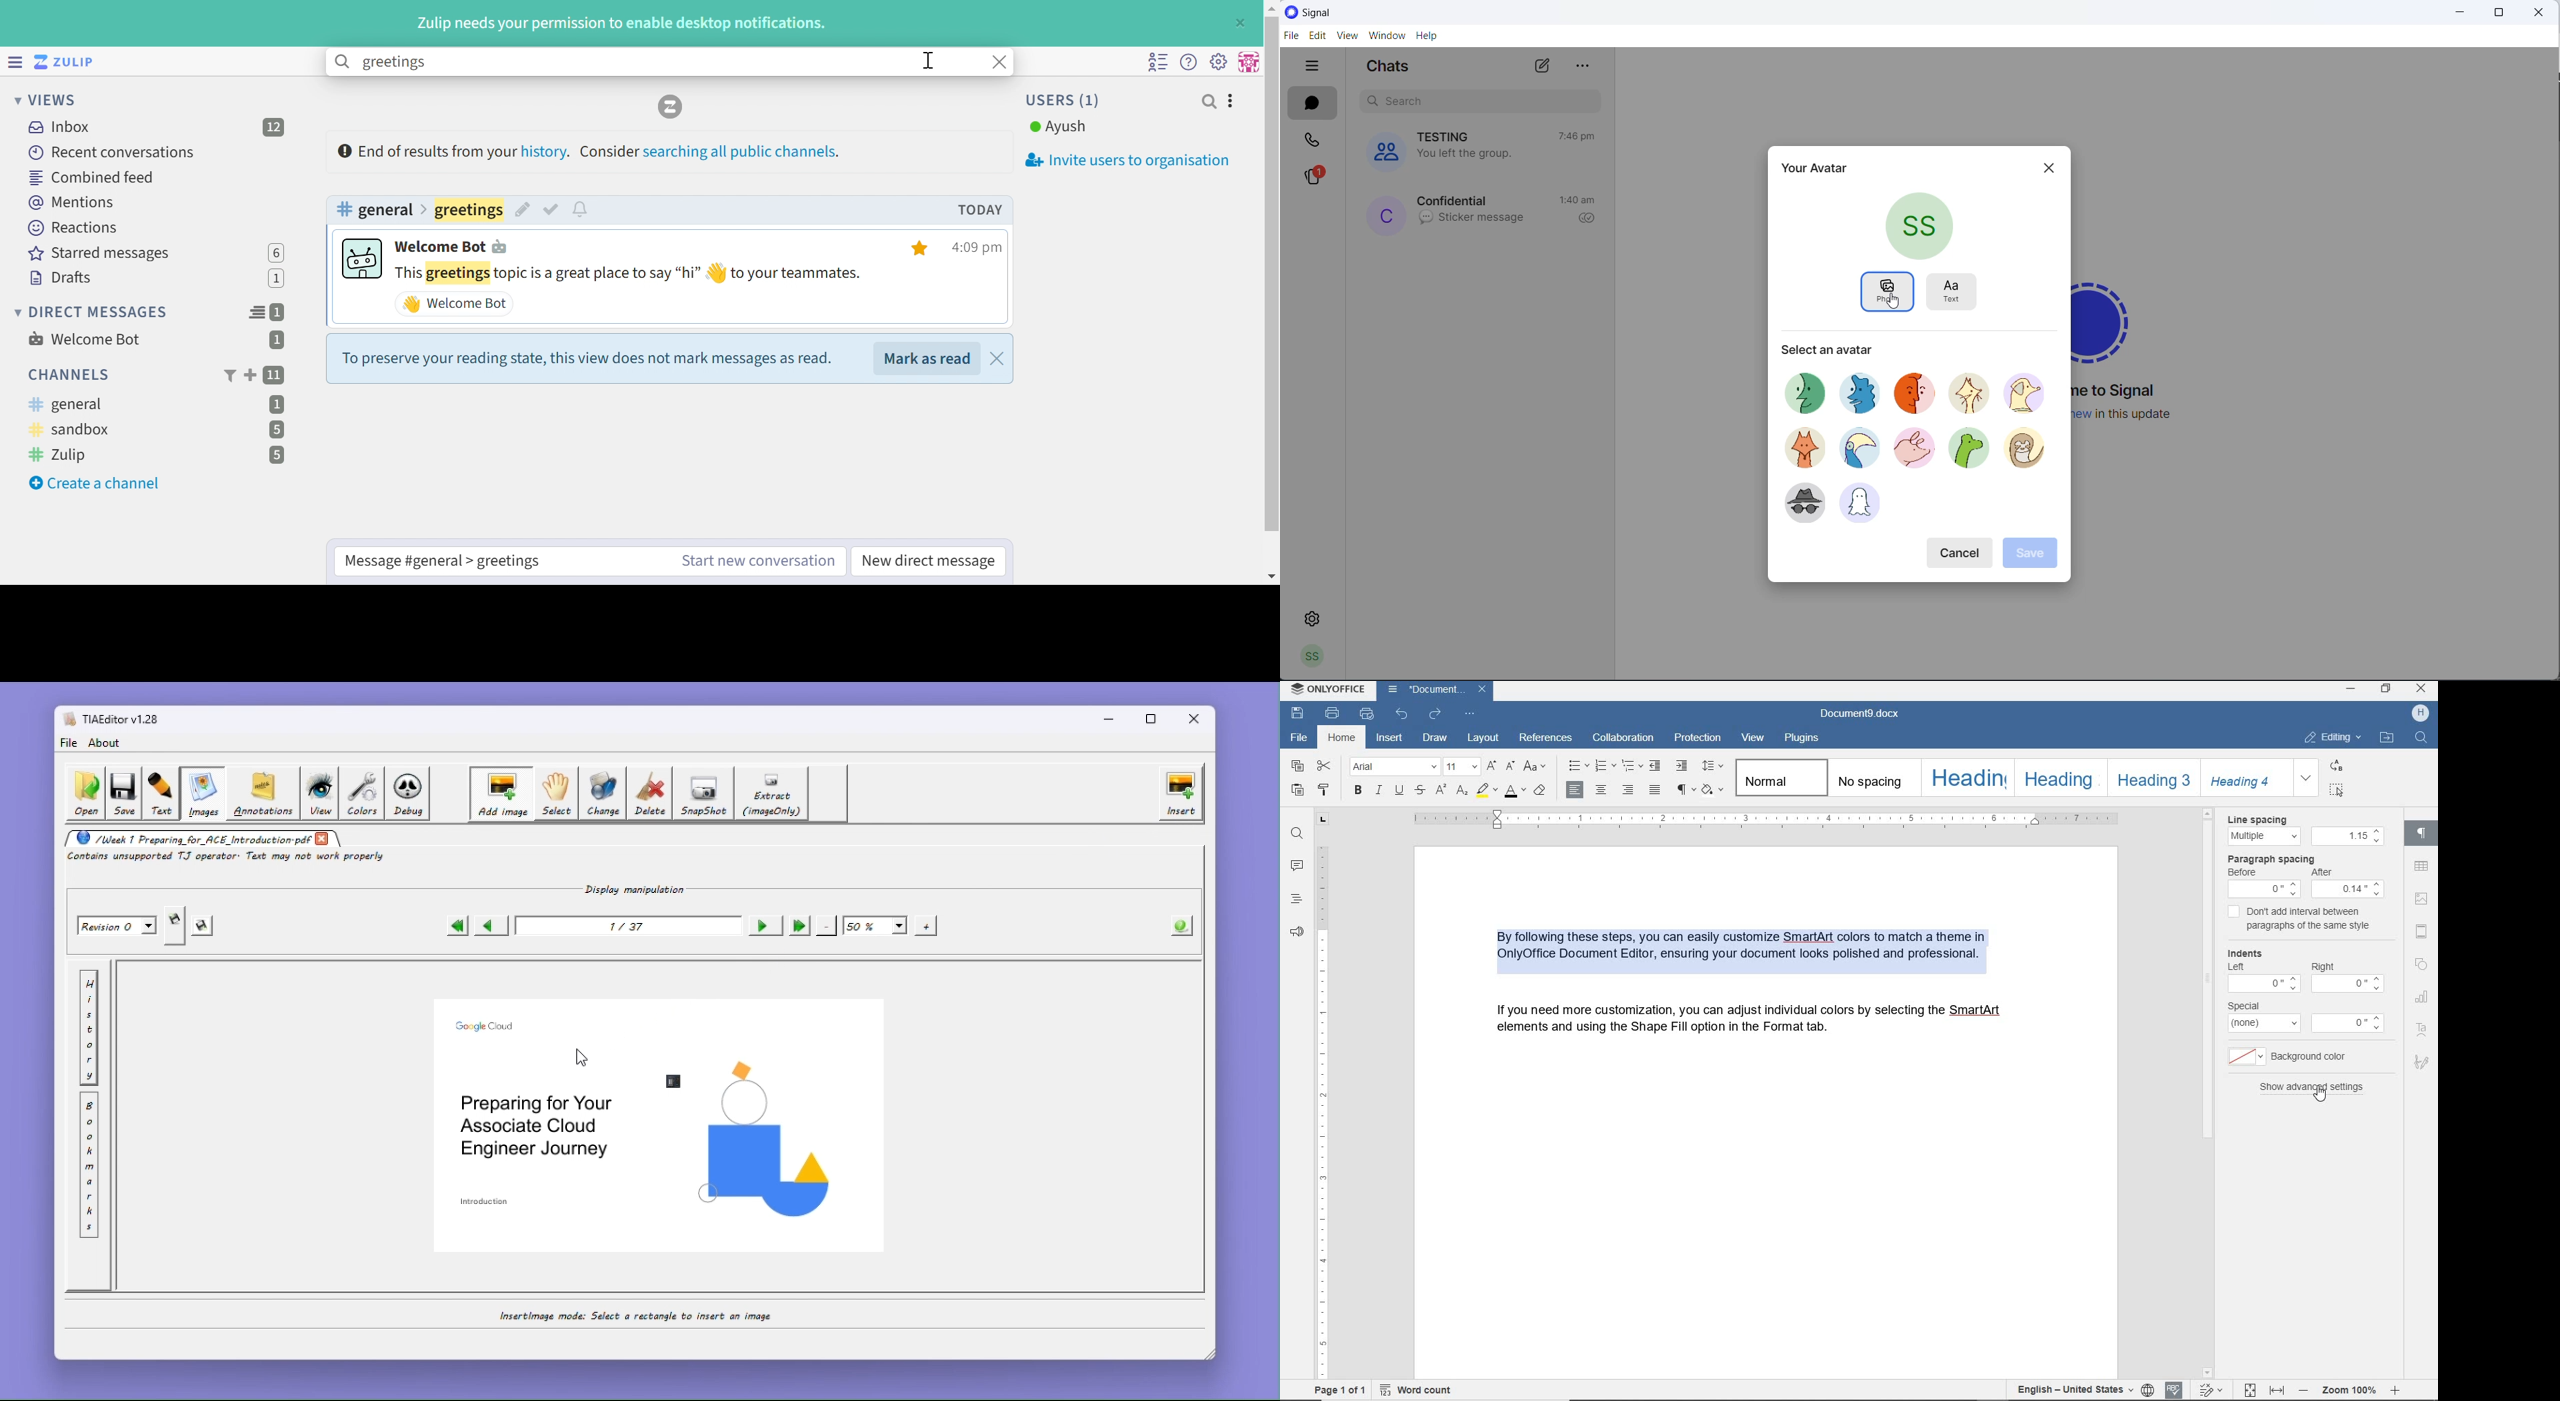 This screenshot has height=1428, width=2576. I want to click on Add channels, so click(249, 375).